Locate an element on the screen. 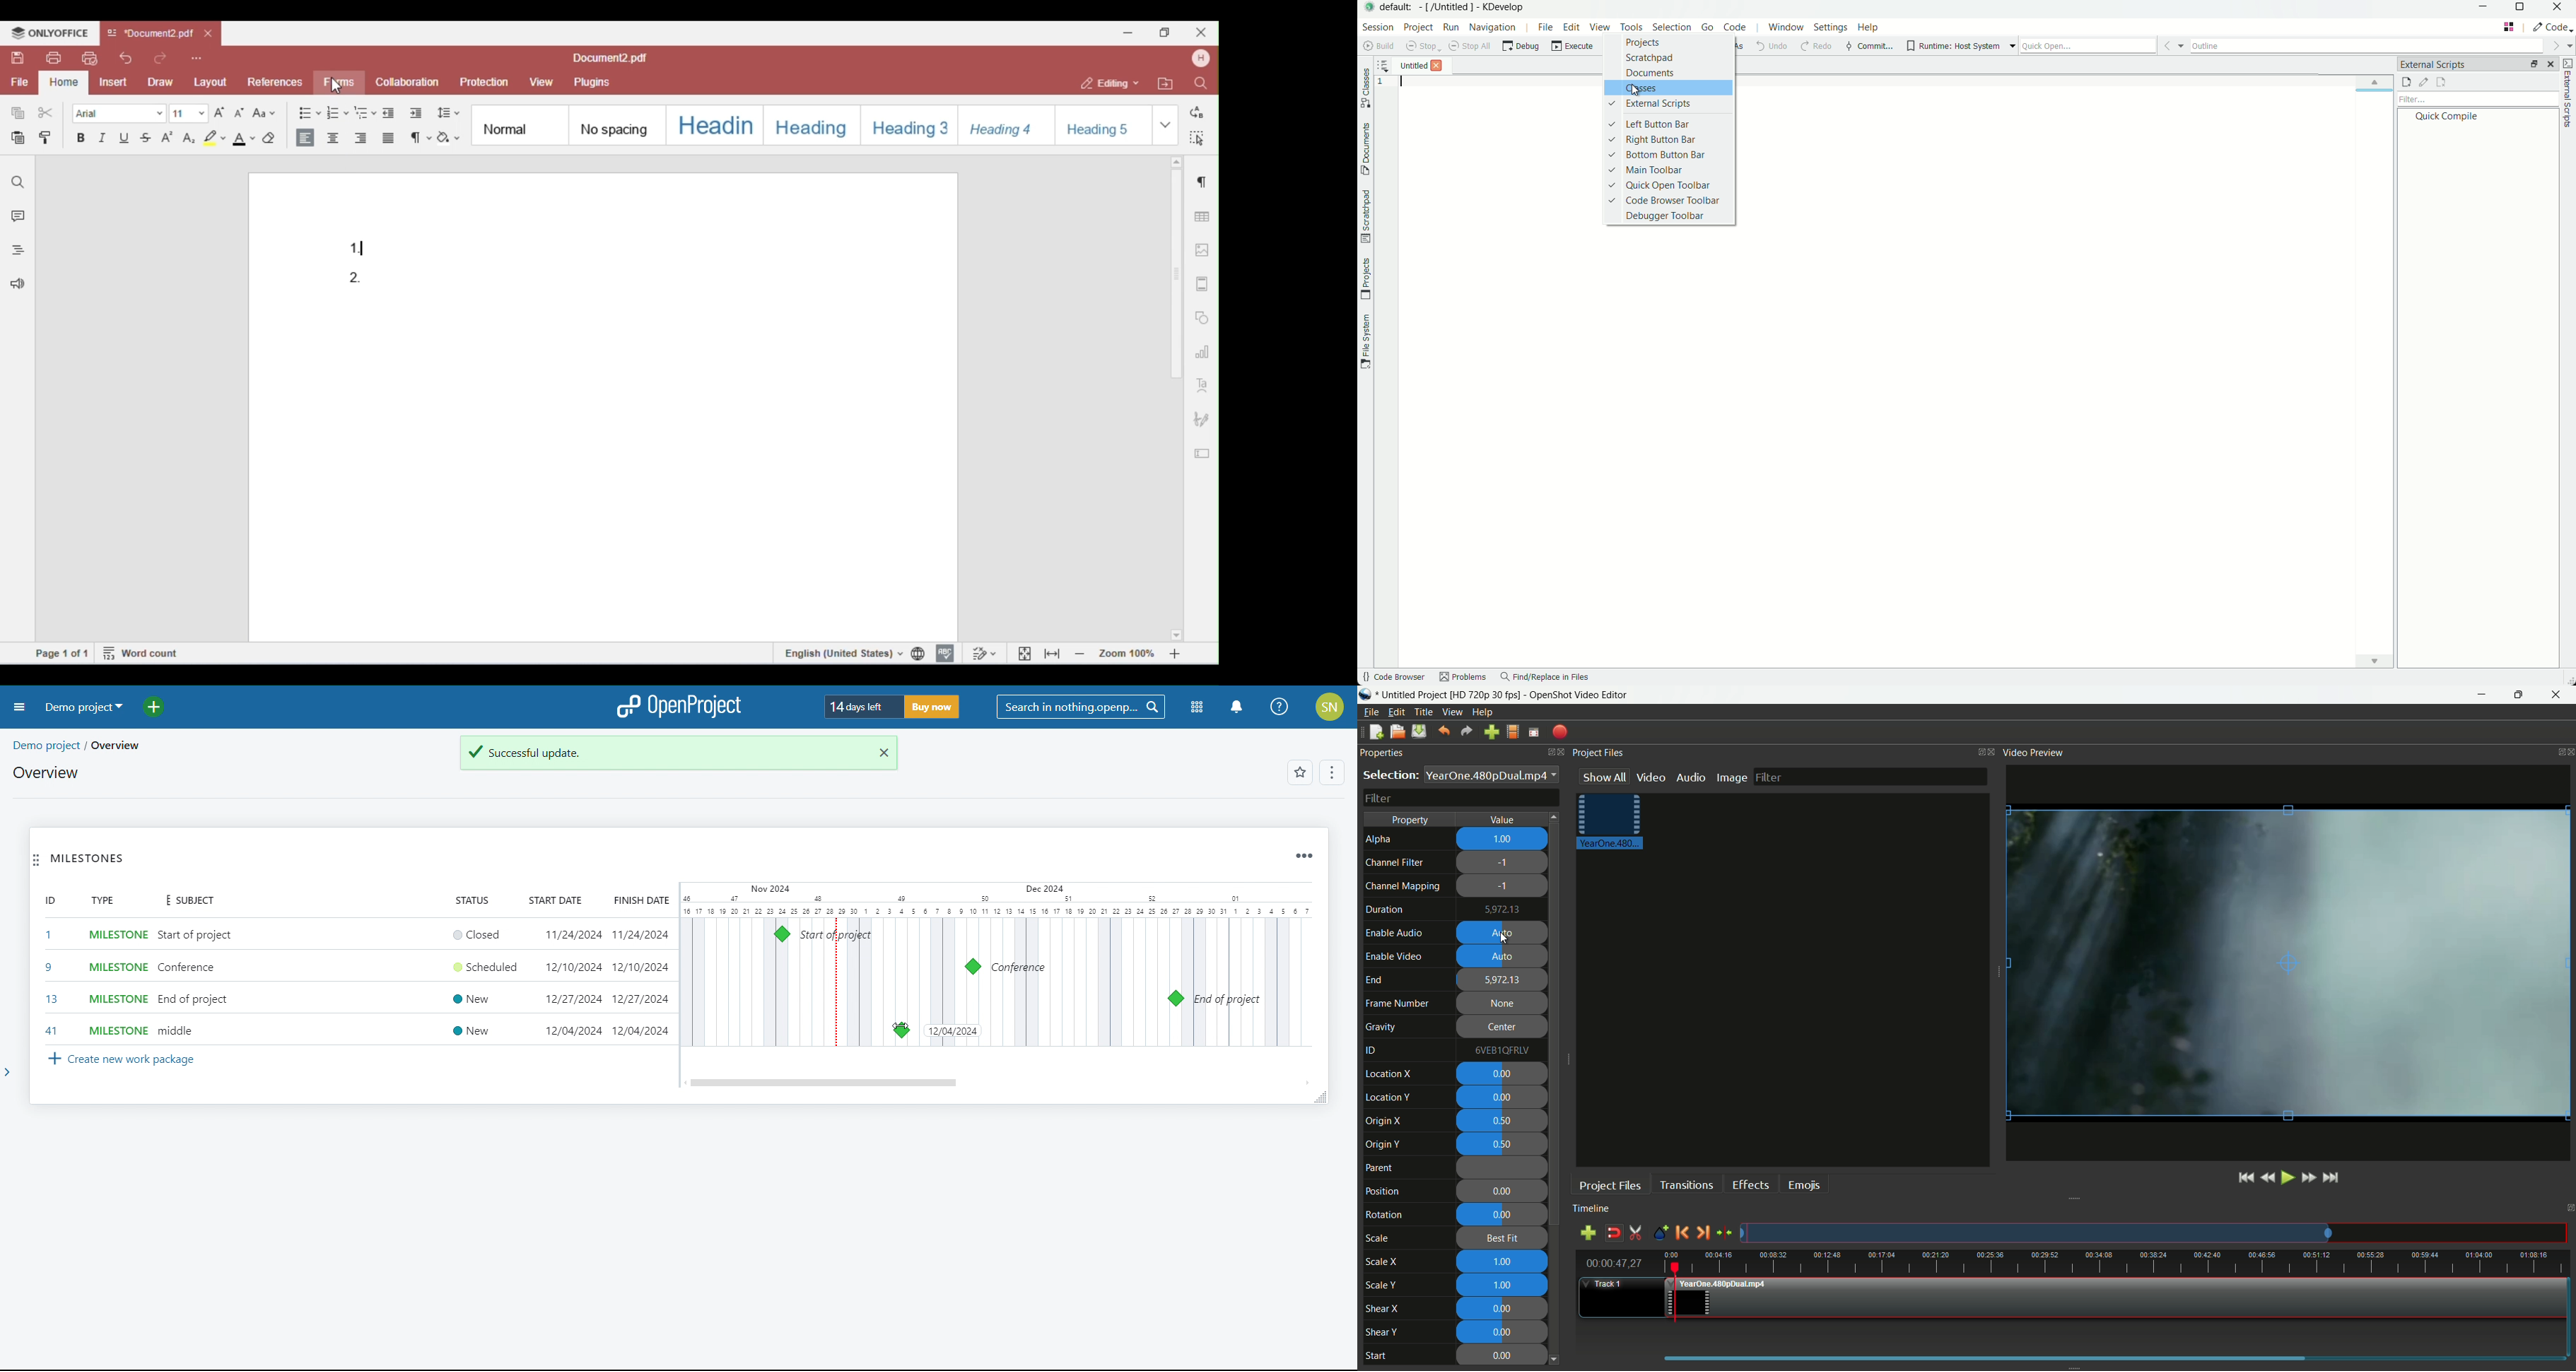 The width and height of the screenshot is (2576, 1372). logo is located at coordinates (681, 705).